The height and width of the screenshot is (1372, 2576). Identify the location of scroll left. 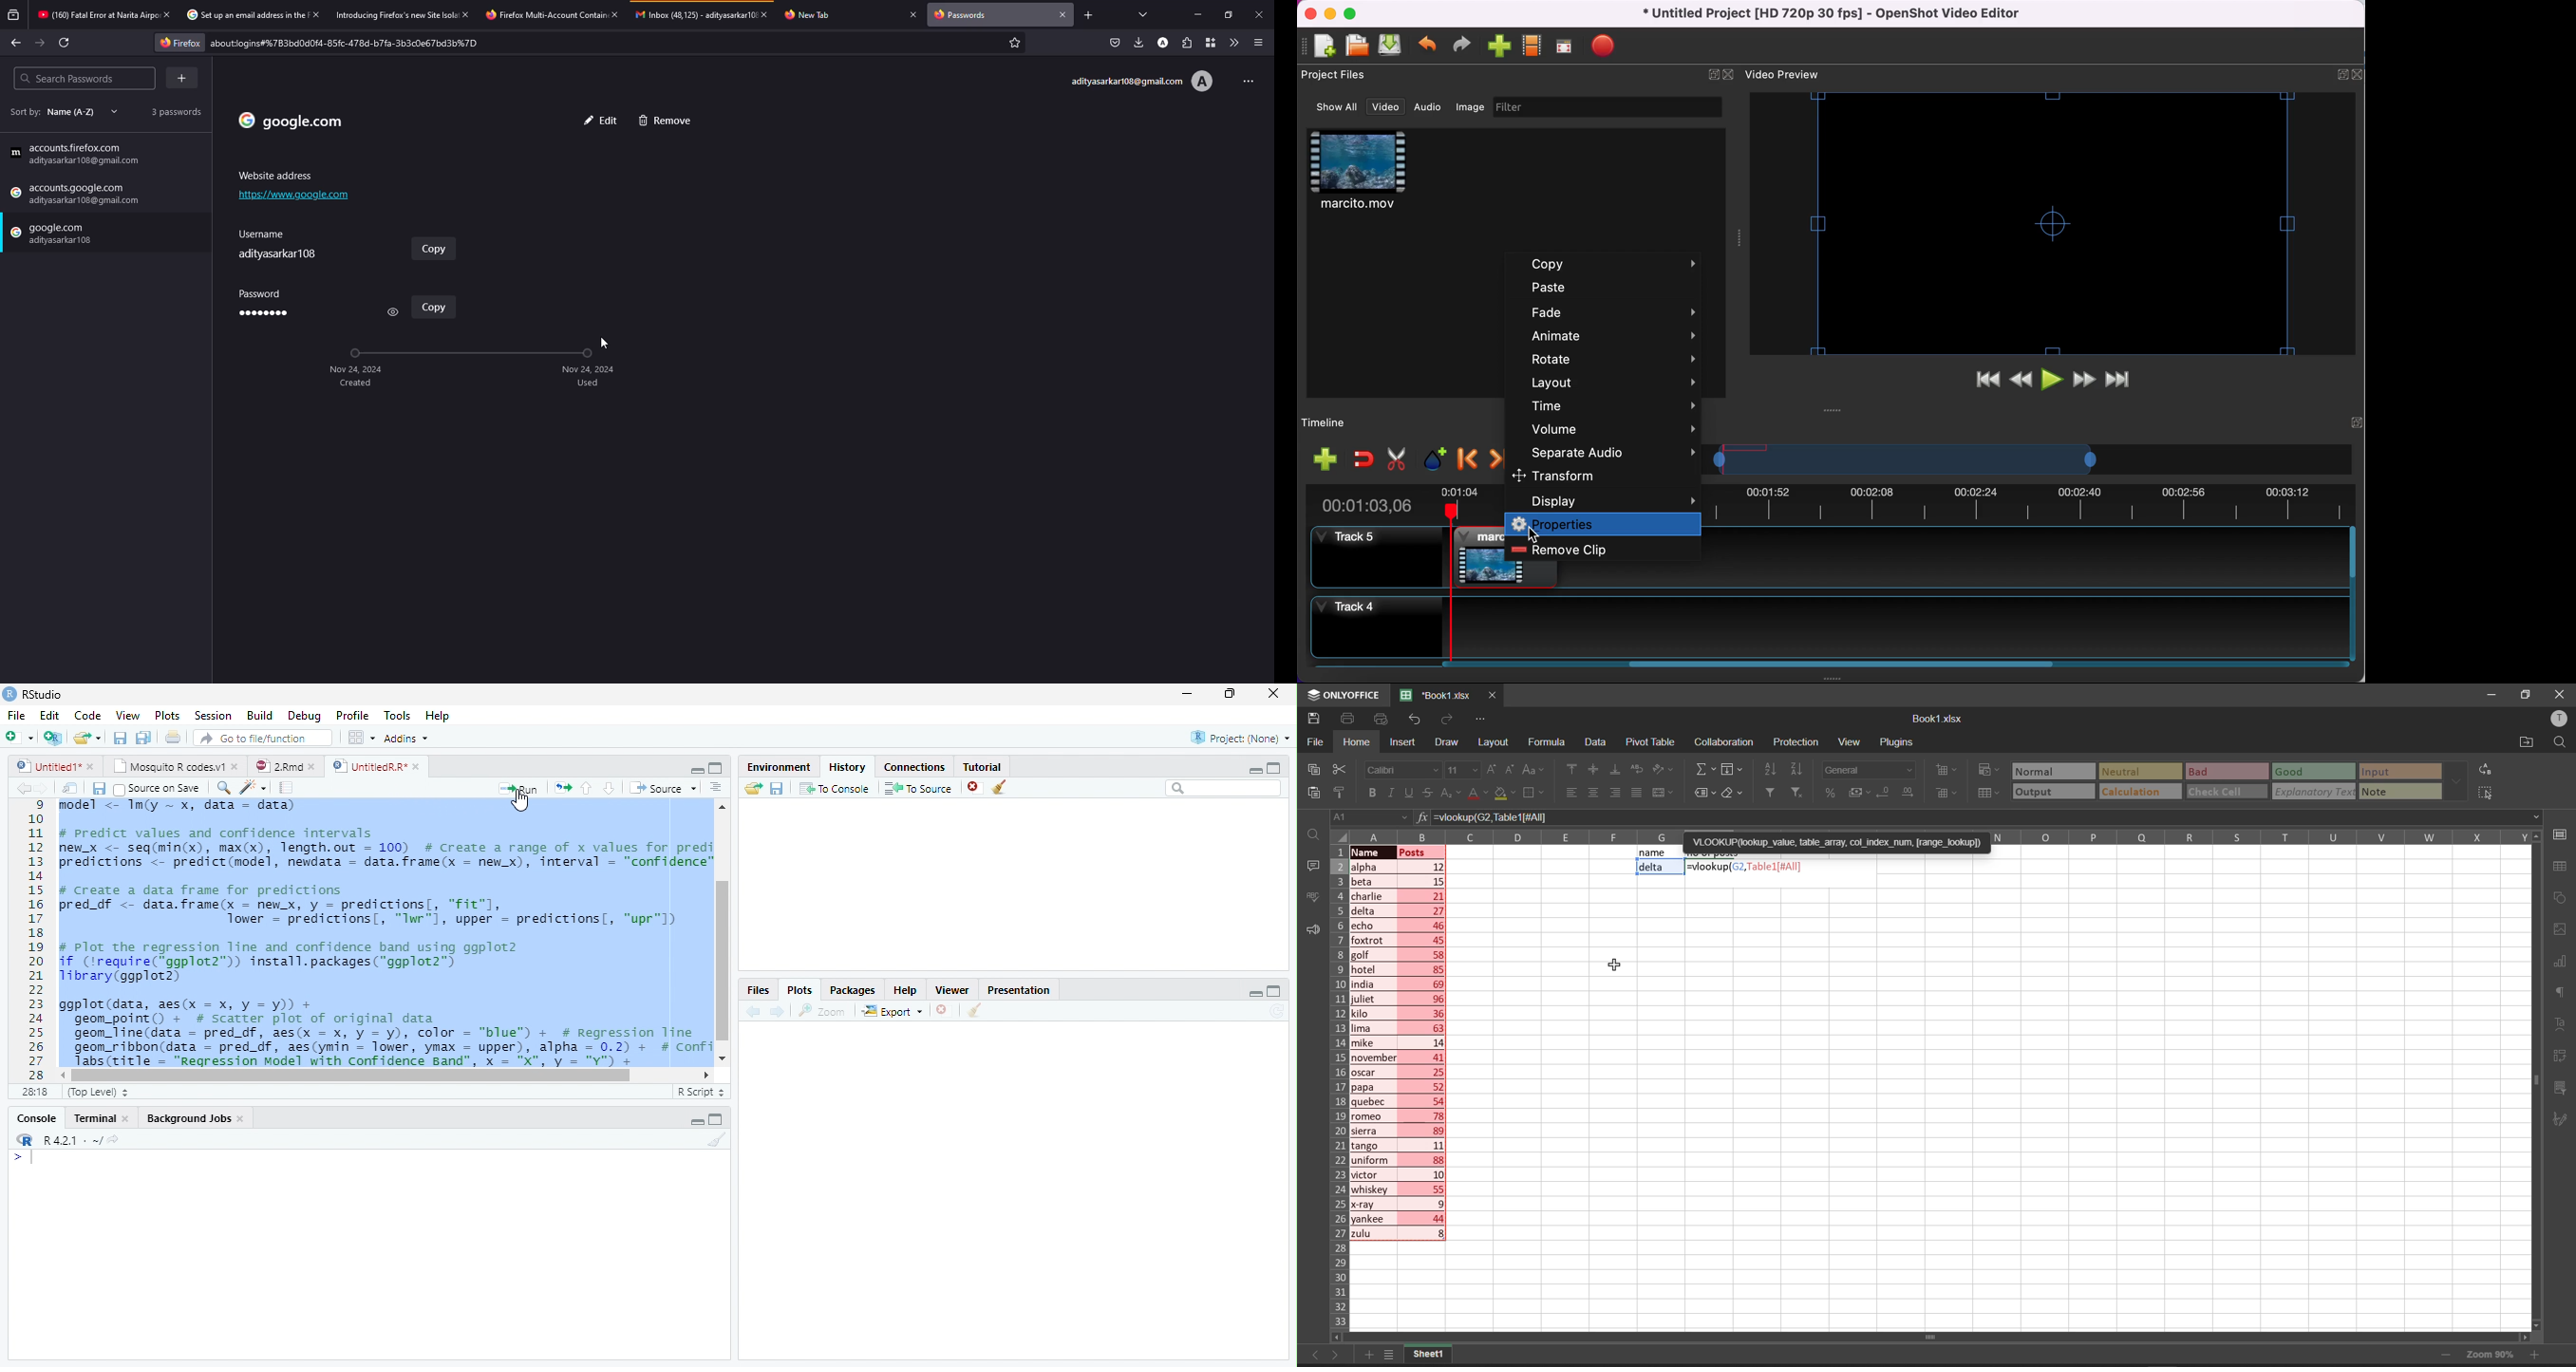
(1341, 1337).